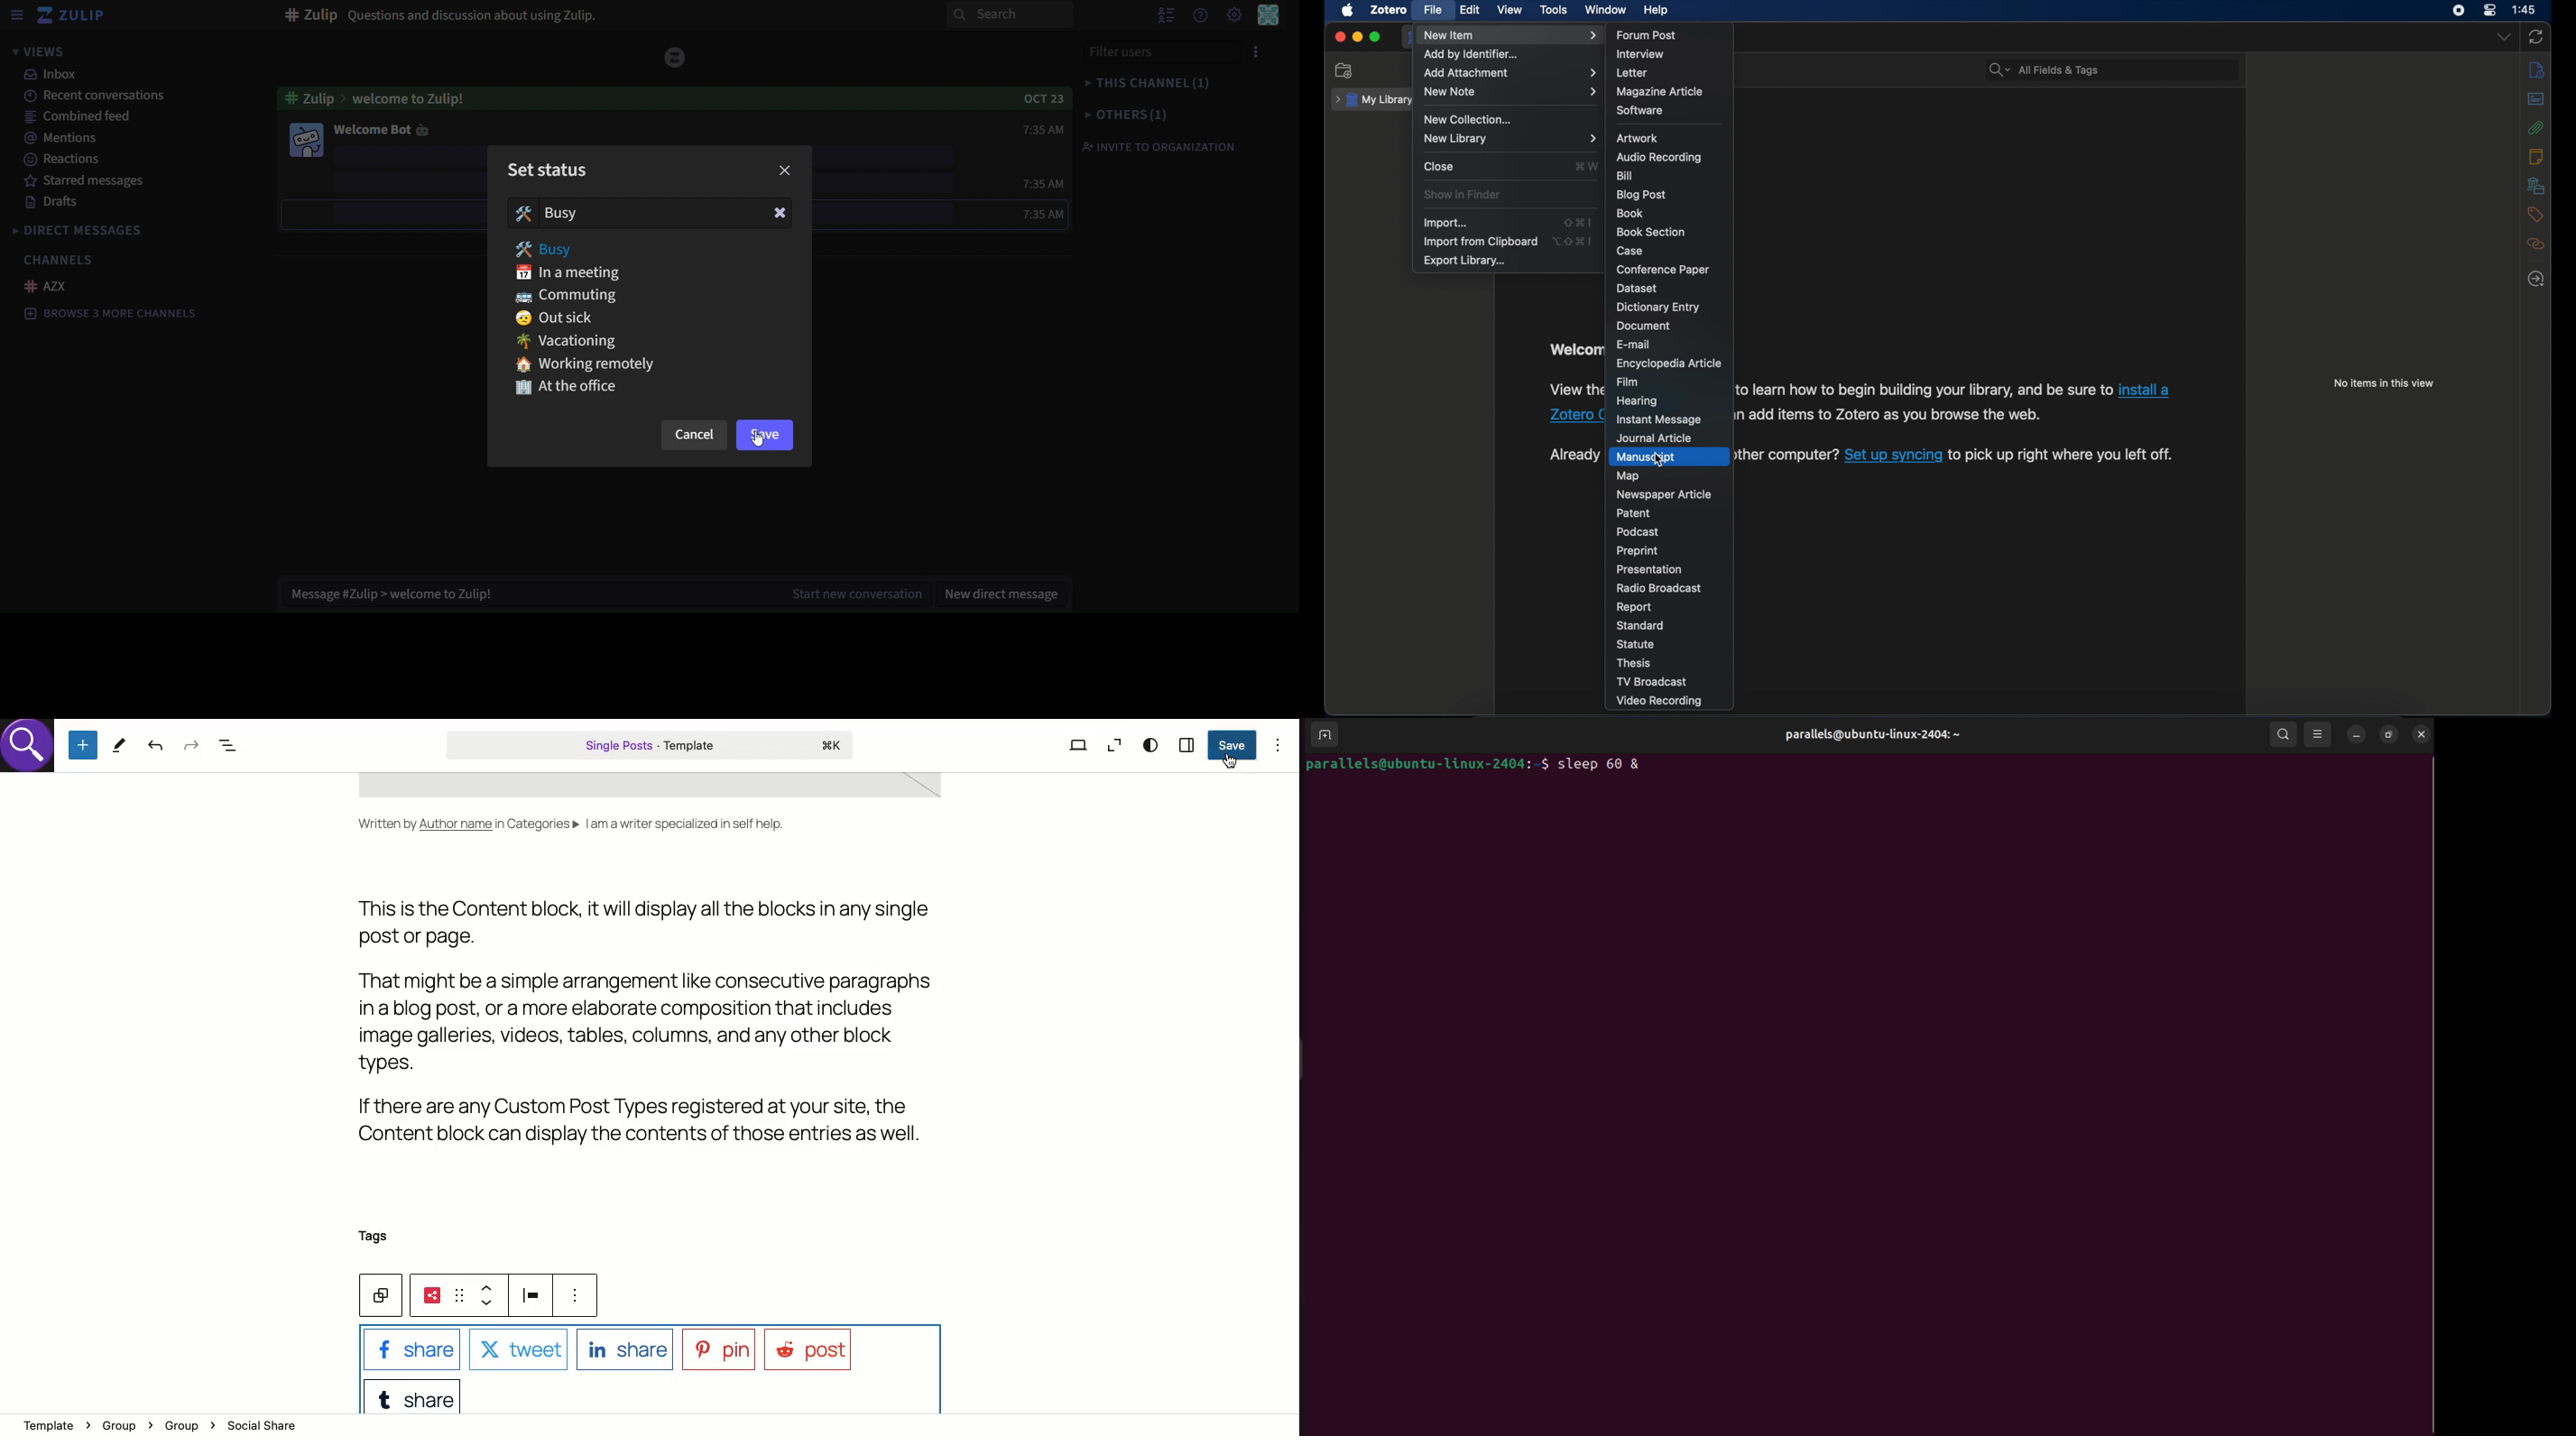 This screenshot has height=1456, width=2576. What do you see at coordinates (1660, 92) in the screenshot?
I see `magazine article` at bounding box center [1660, 92].